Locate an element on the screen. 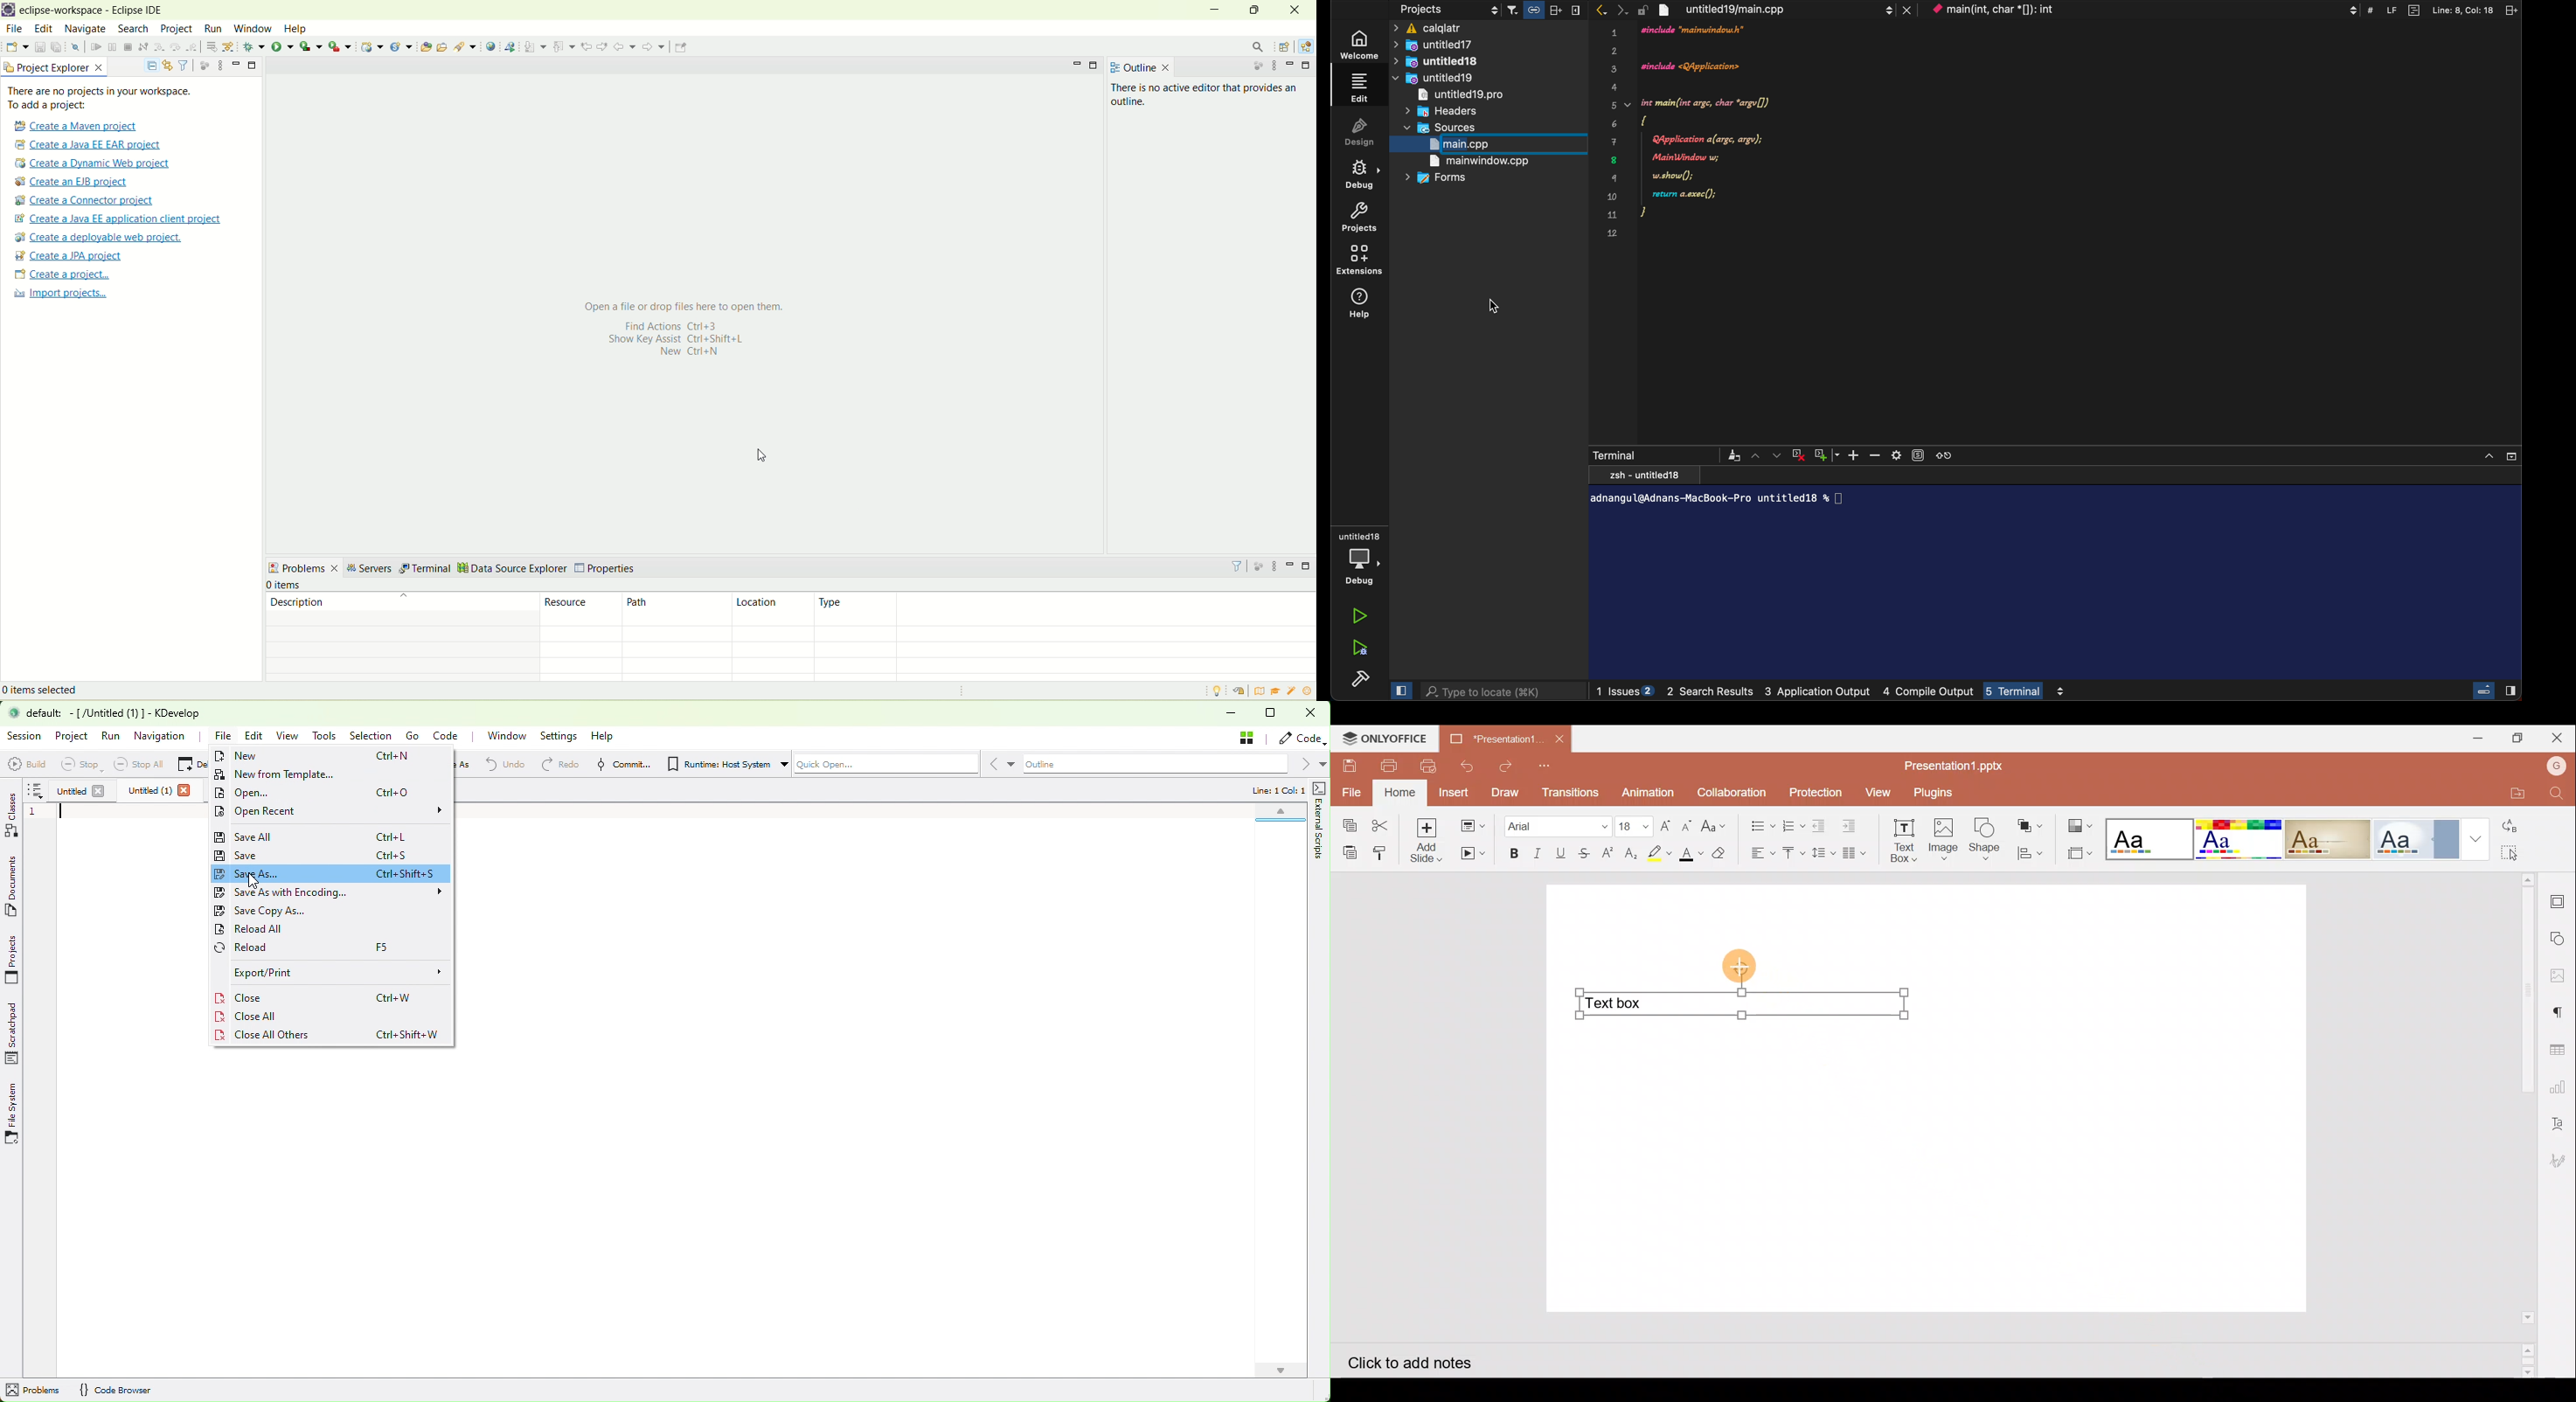  Presentation slide is located at coordinates (2118, 1094).